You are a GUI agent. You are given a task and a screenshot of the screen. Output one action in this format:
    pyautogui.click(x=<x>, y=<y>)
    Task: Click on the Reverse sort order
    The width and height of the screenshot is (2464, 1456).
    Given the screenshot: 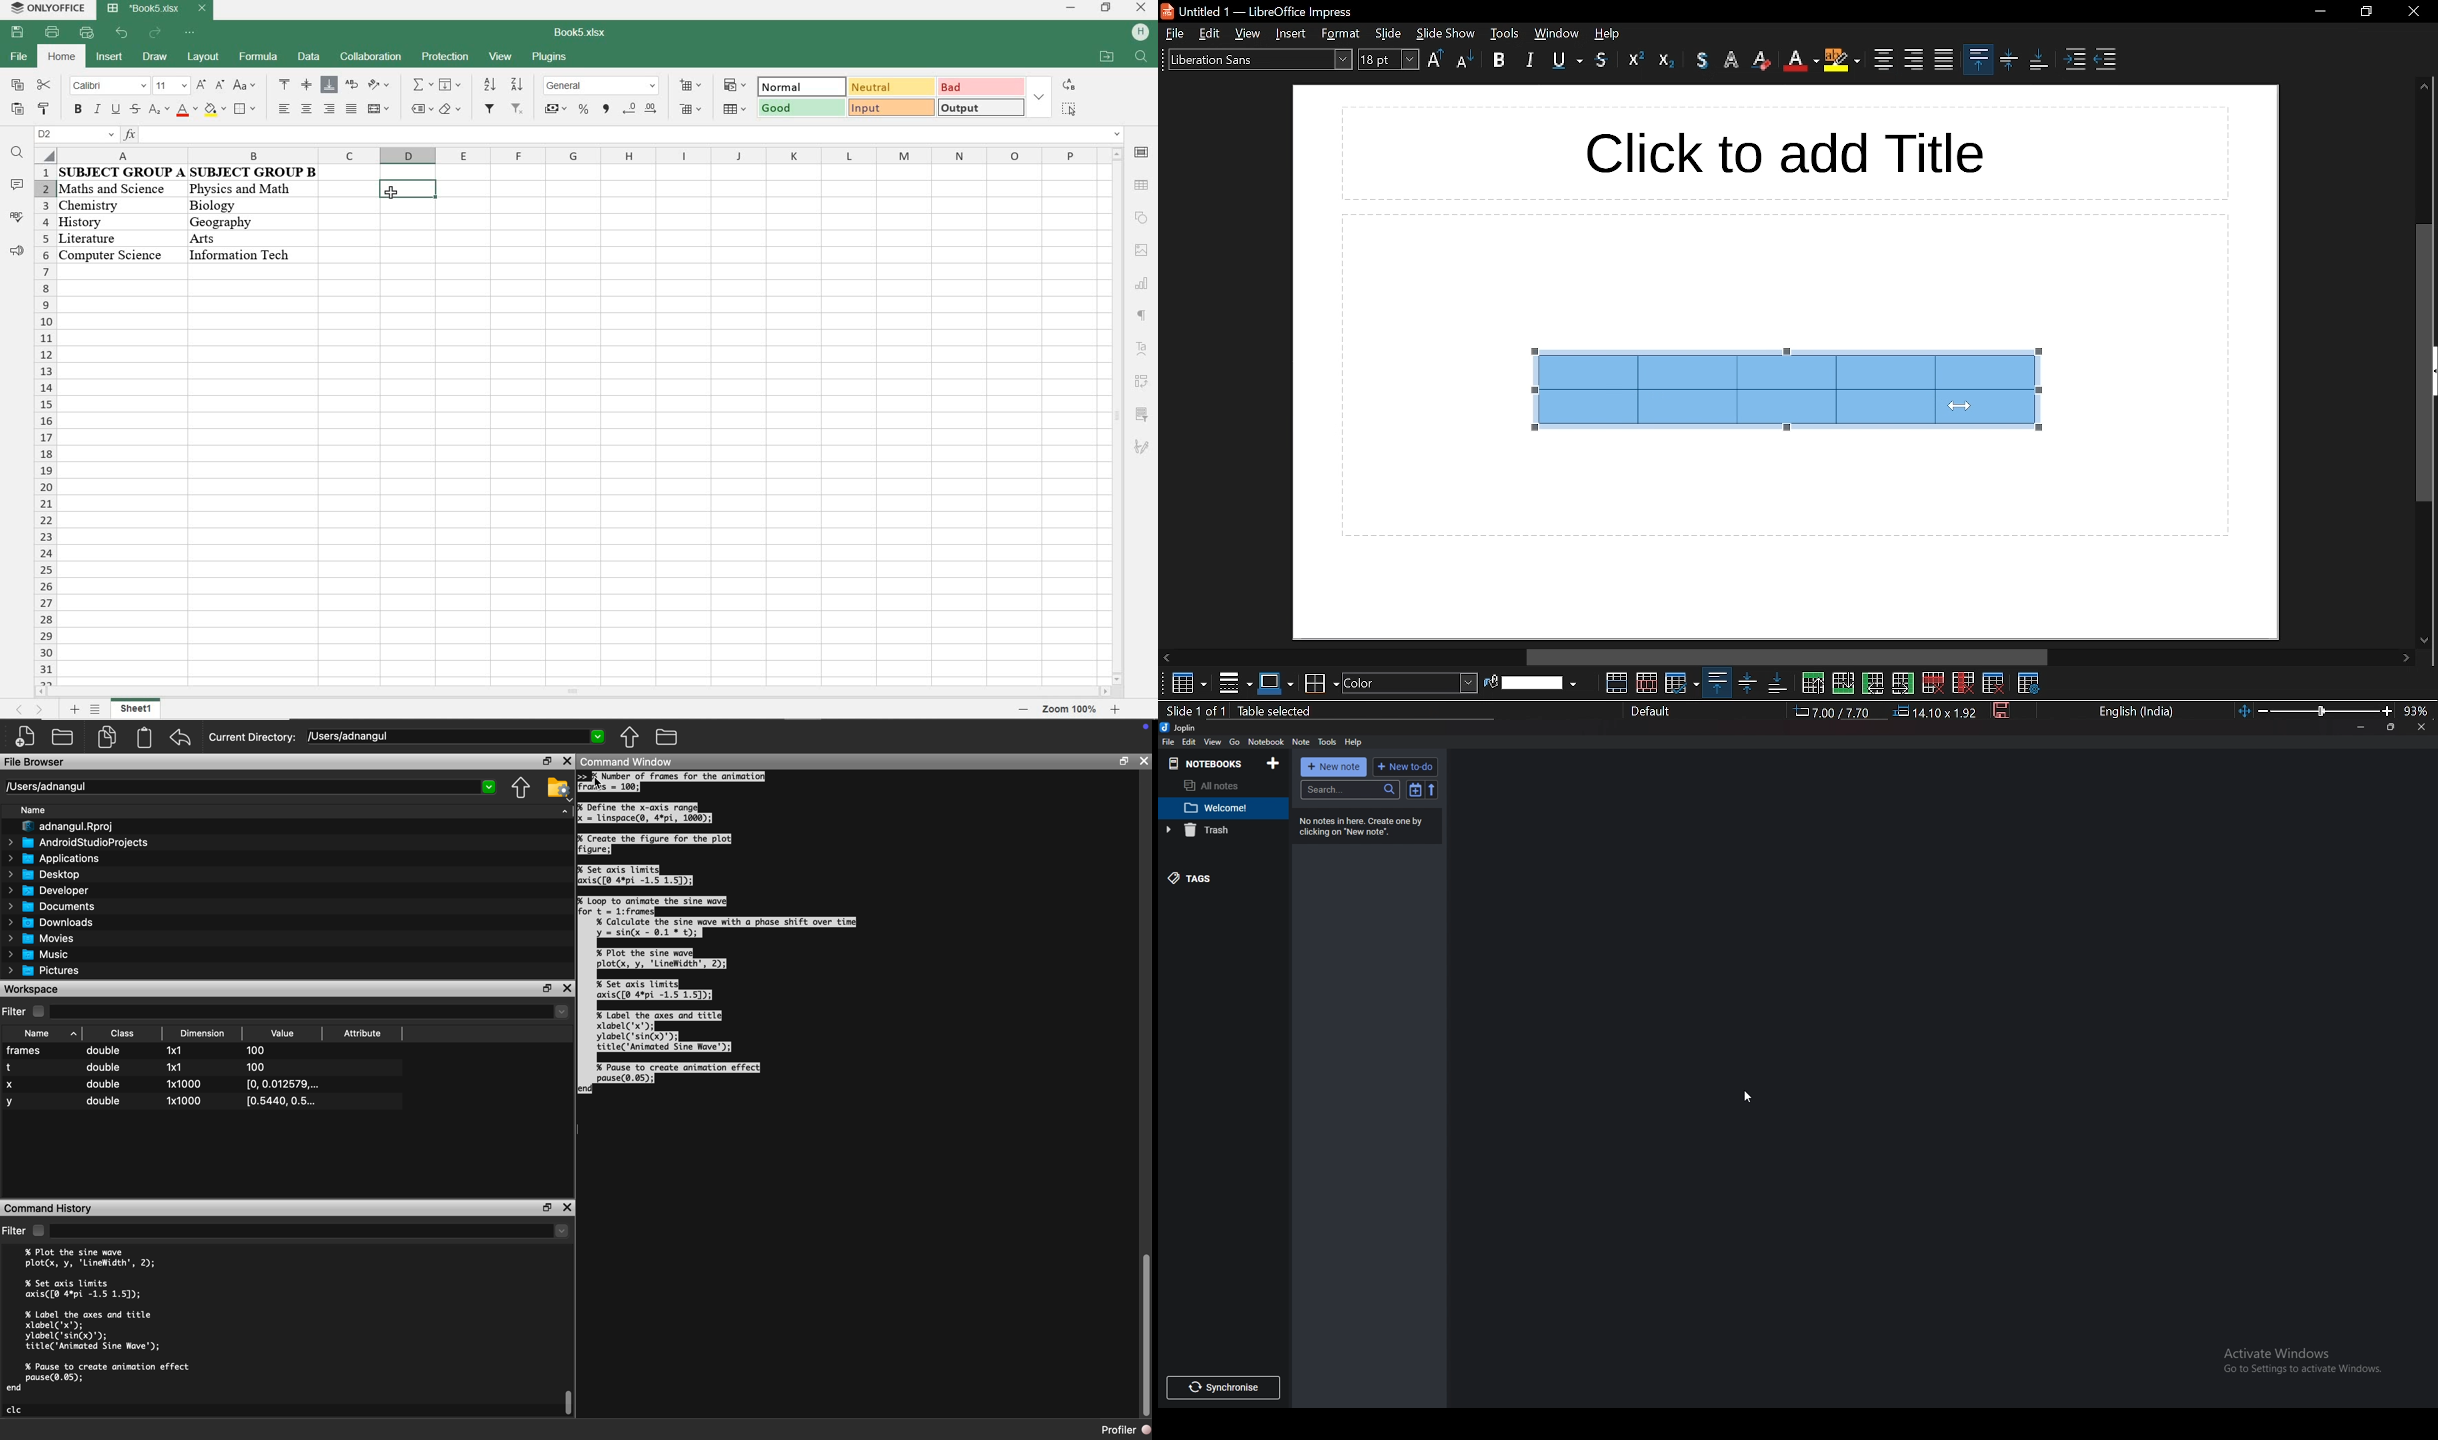 What is the action you would take?
    pyautogui.click(x=1432, y=789)
    